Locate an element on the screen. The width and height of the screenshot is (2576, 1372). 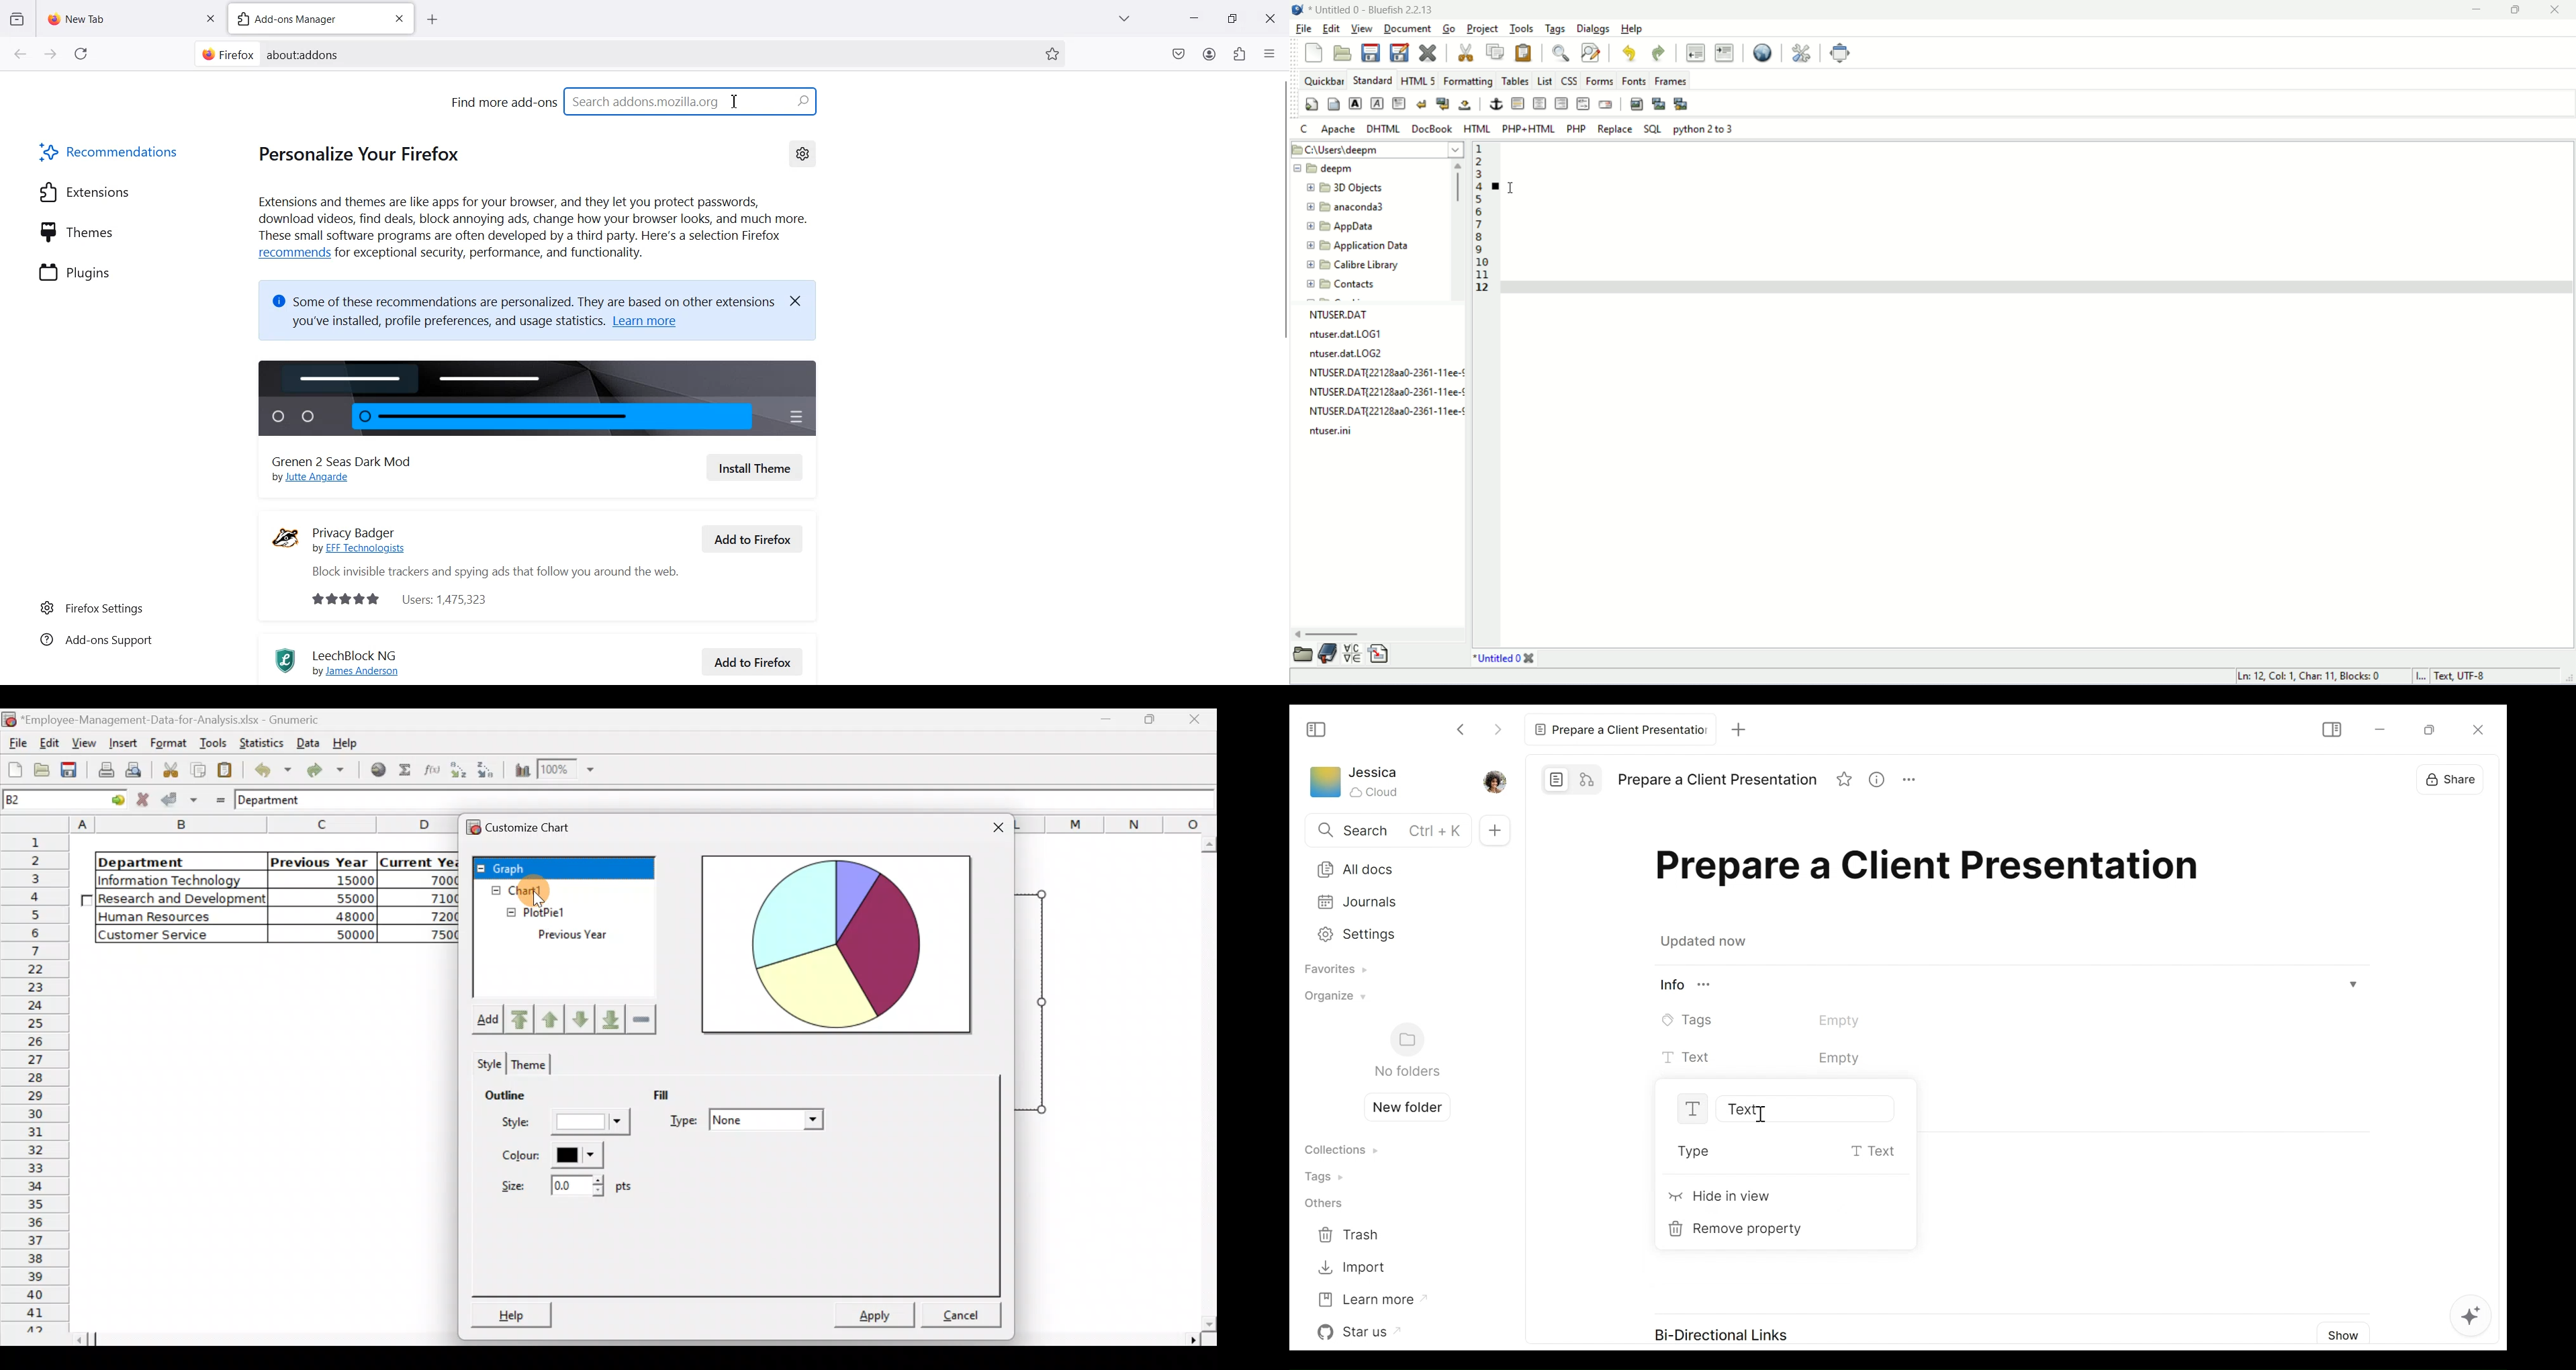
bookmark is located at coordinates (1497, 186).